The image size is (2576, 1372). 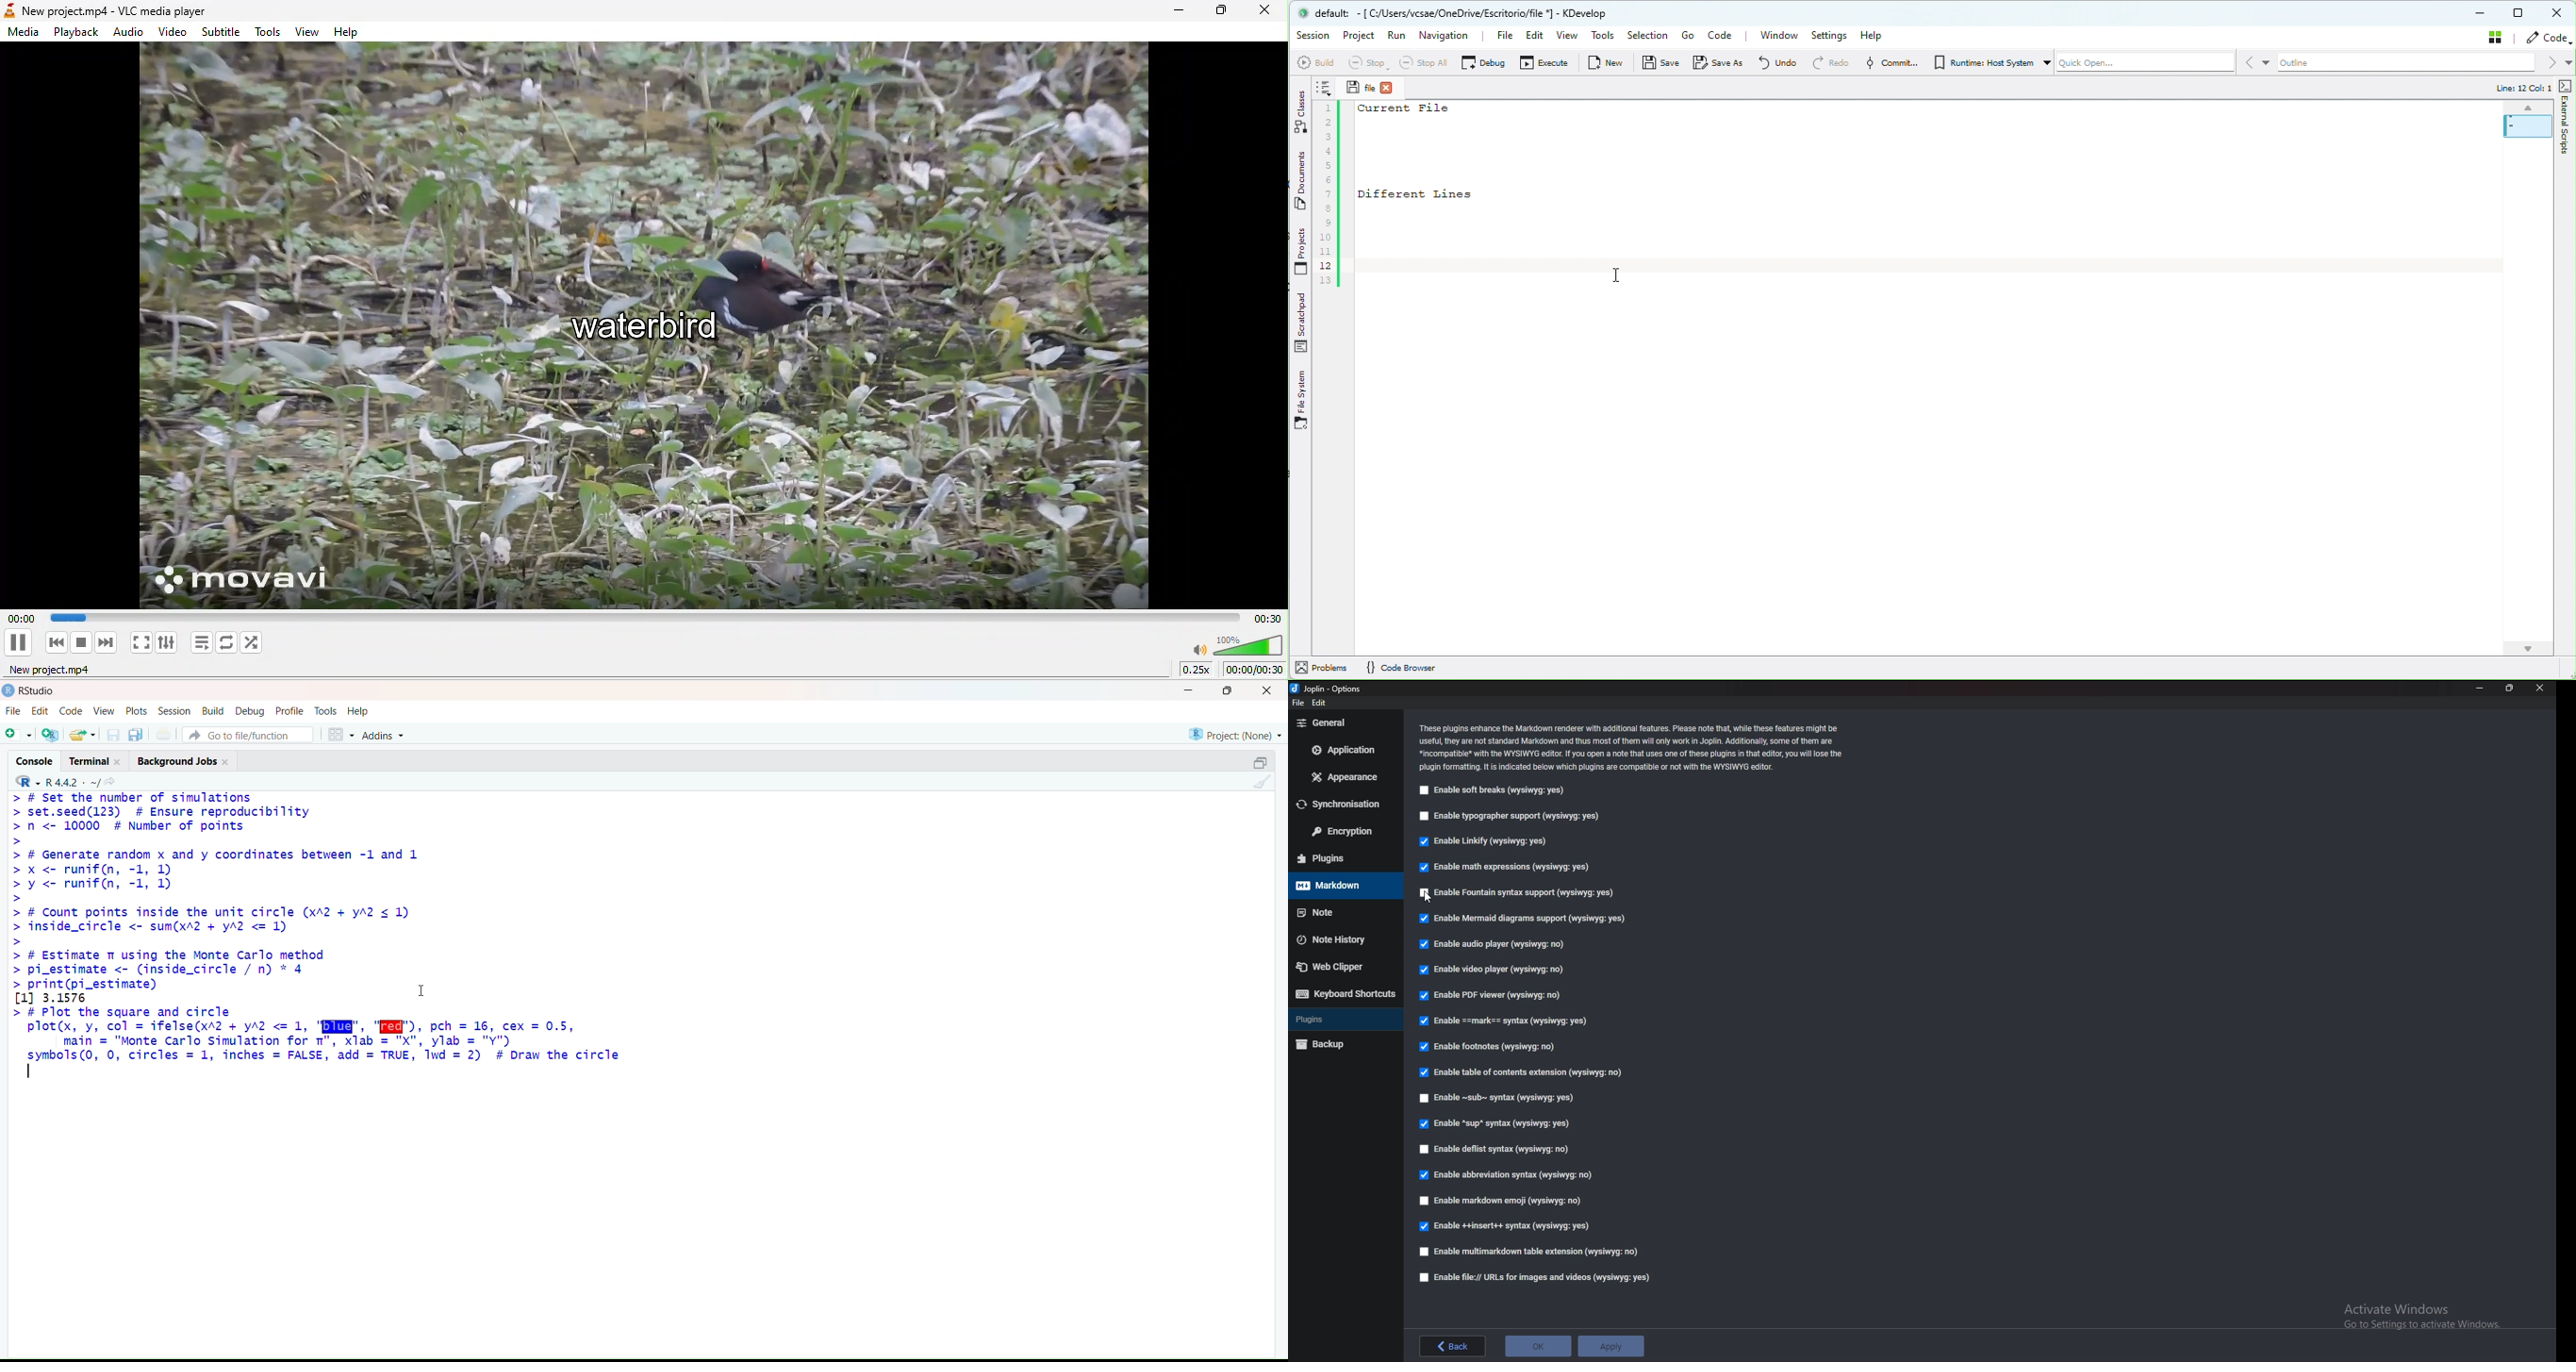 What do you see at coordinates (1451, 1347) in the screenshot?
I see `back` at bounding box center [1451, 1347].